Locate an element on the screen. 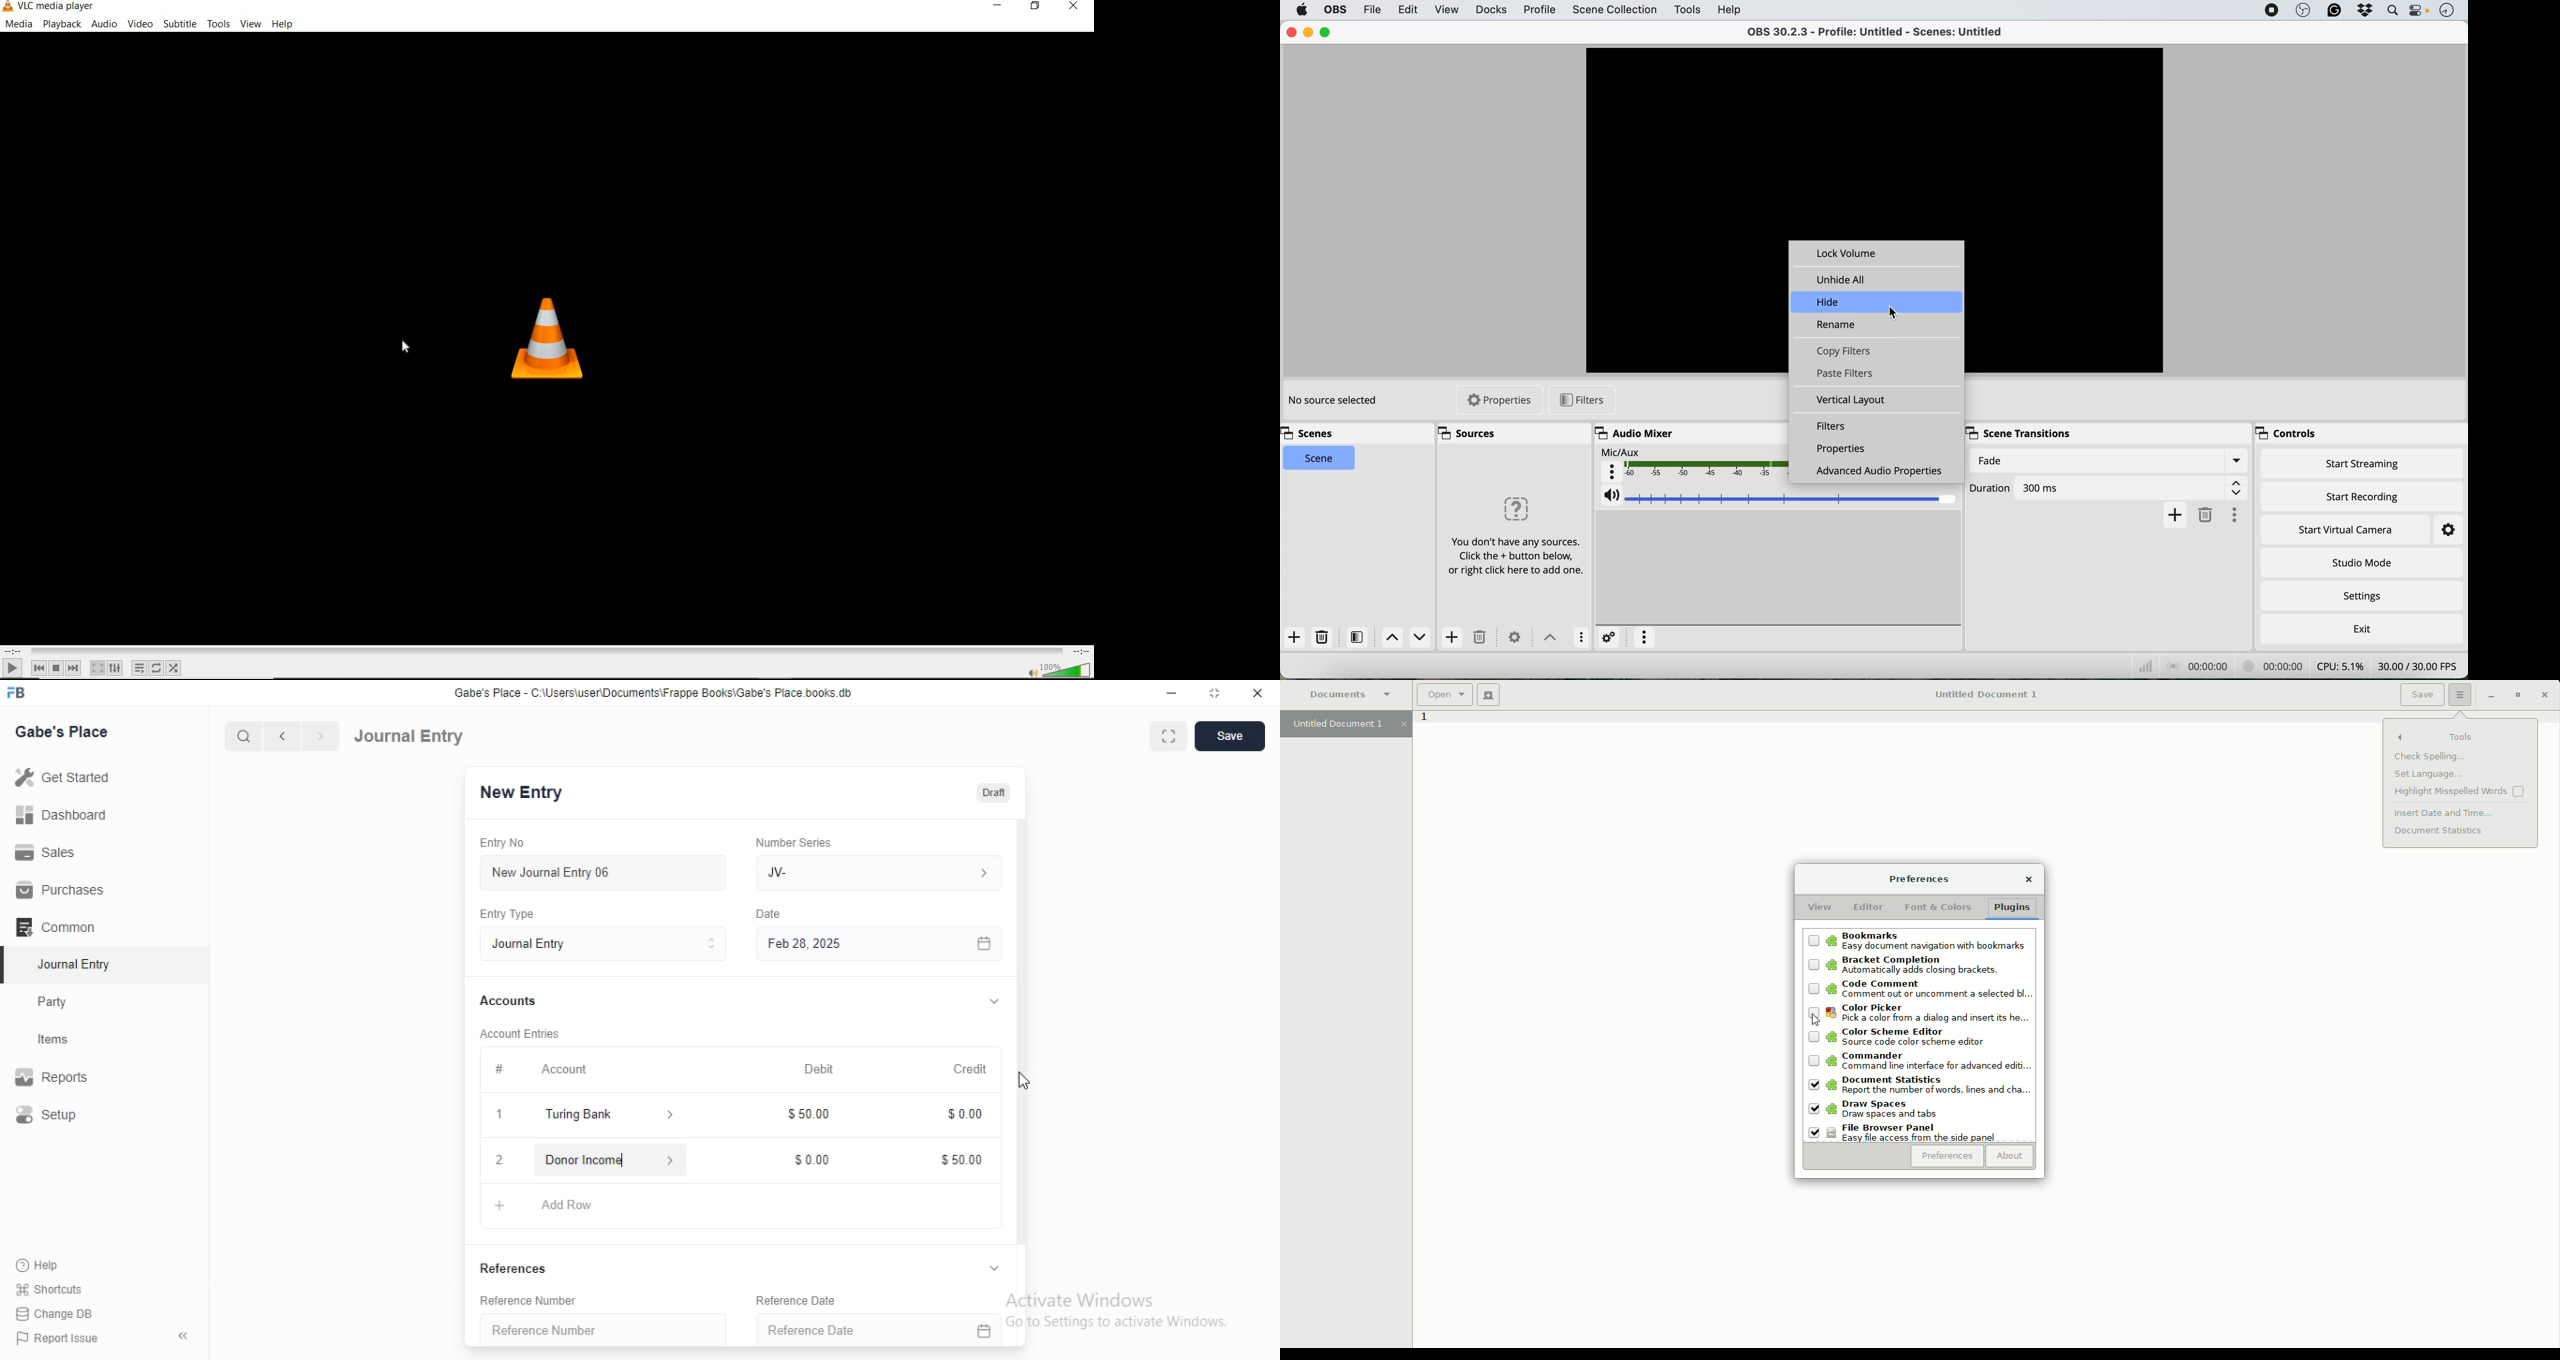 This screenshot has width=2576, height=1372. OBS 30.2.3 - Profile: Untitled - Scenes: Untitled is located at coordinates (1873, 31).